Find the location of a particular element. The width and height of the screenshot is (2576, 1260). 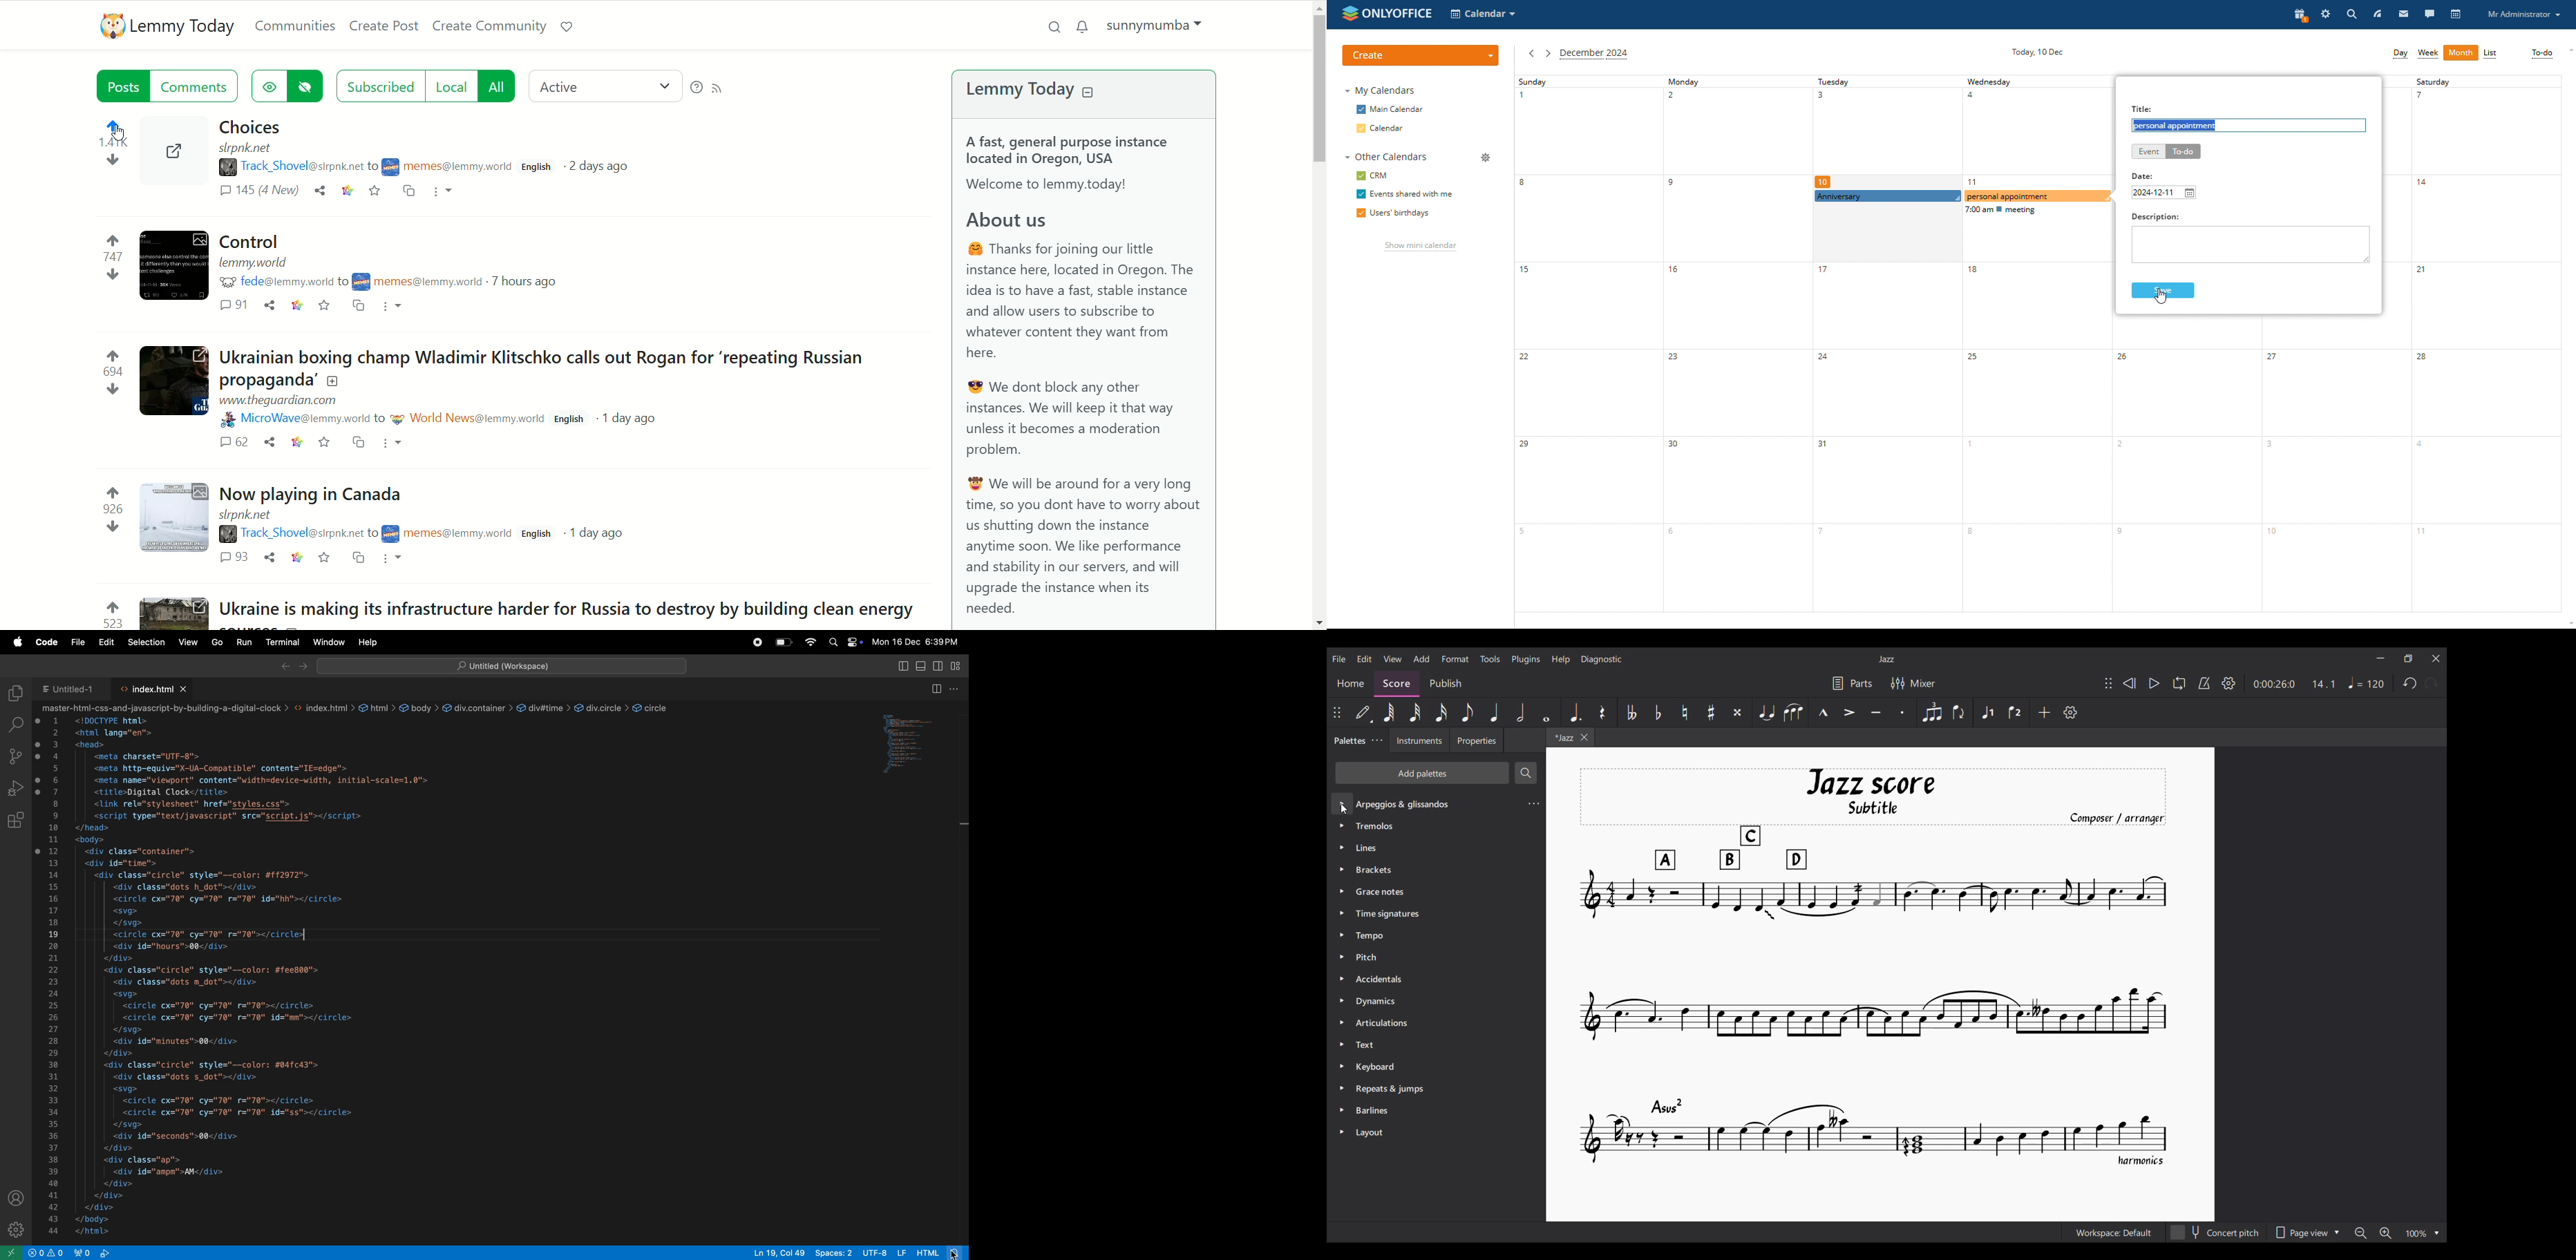

Current workspace setting is located at coordinates (2114, 1233).